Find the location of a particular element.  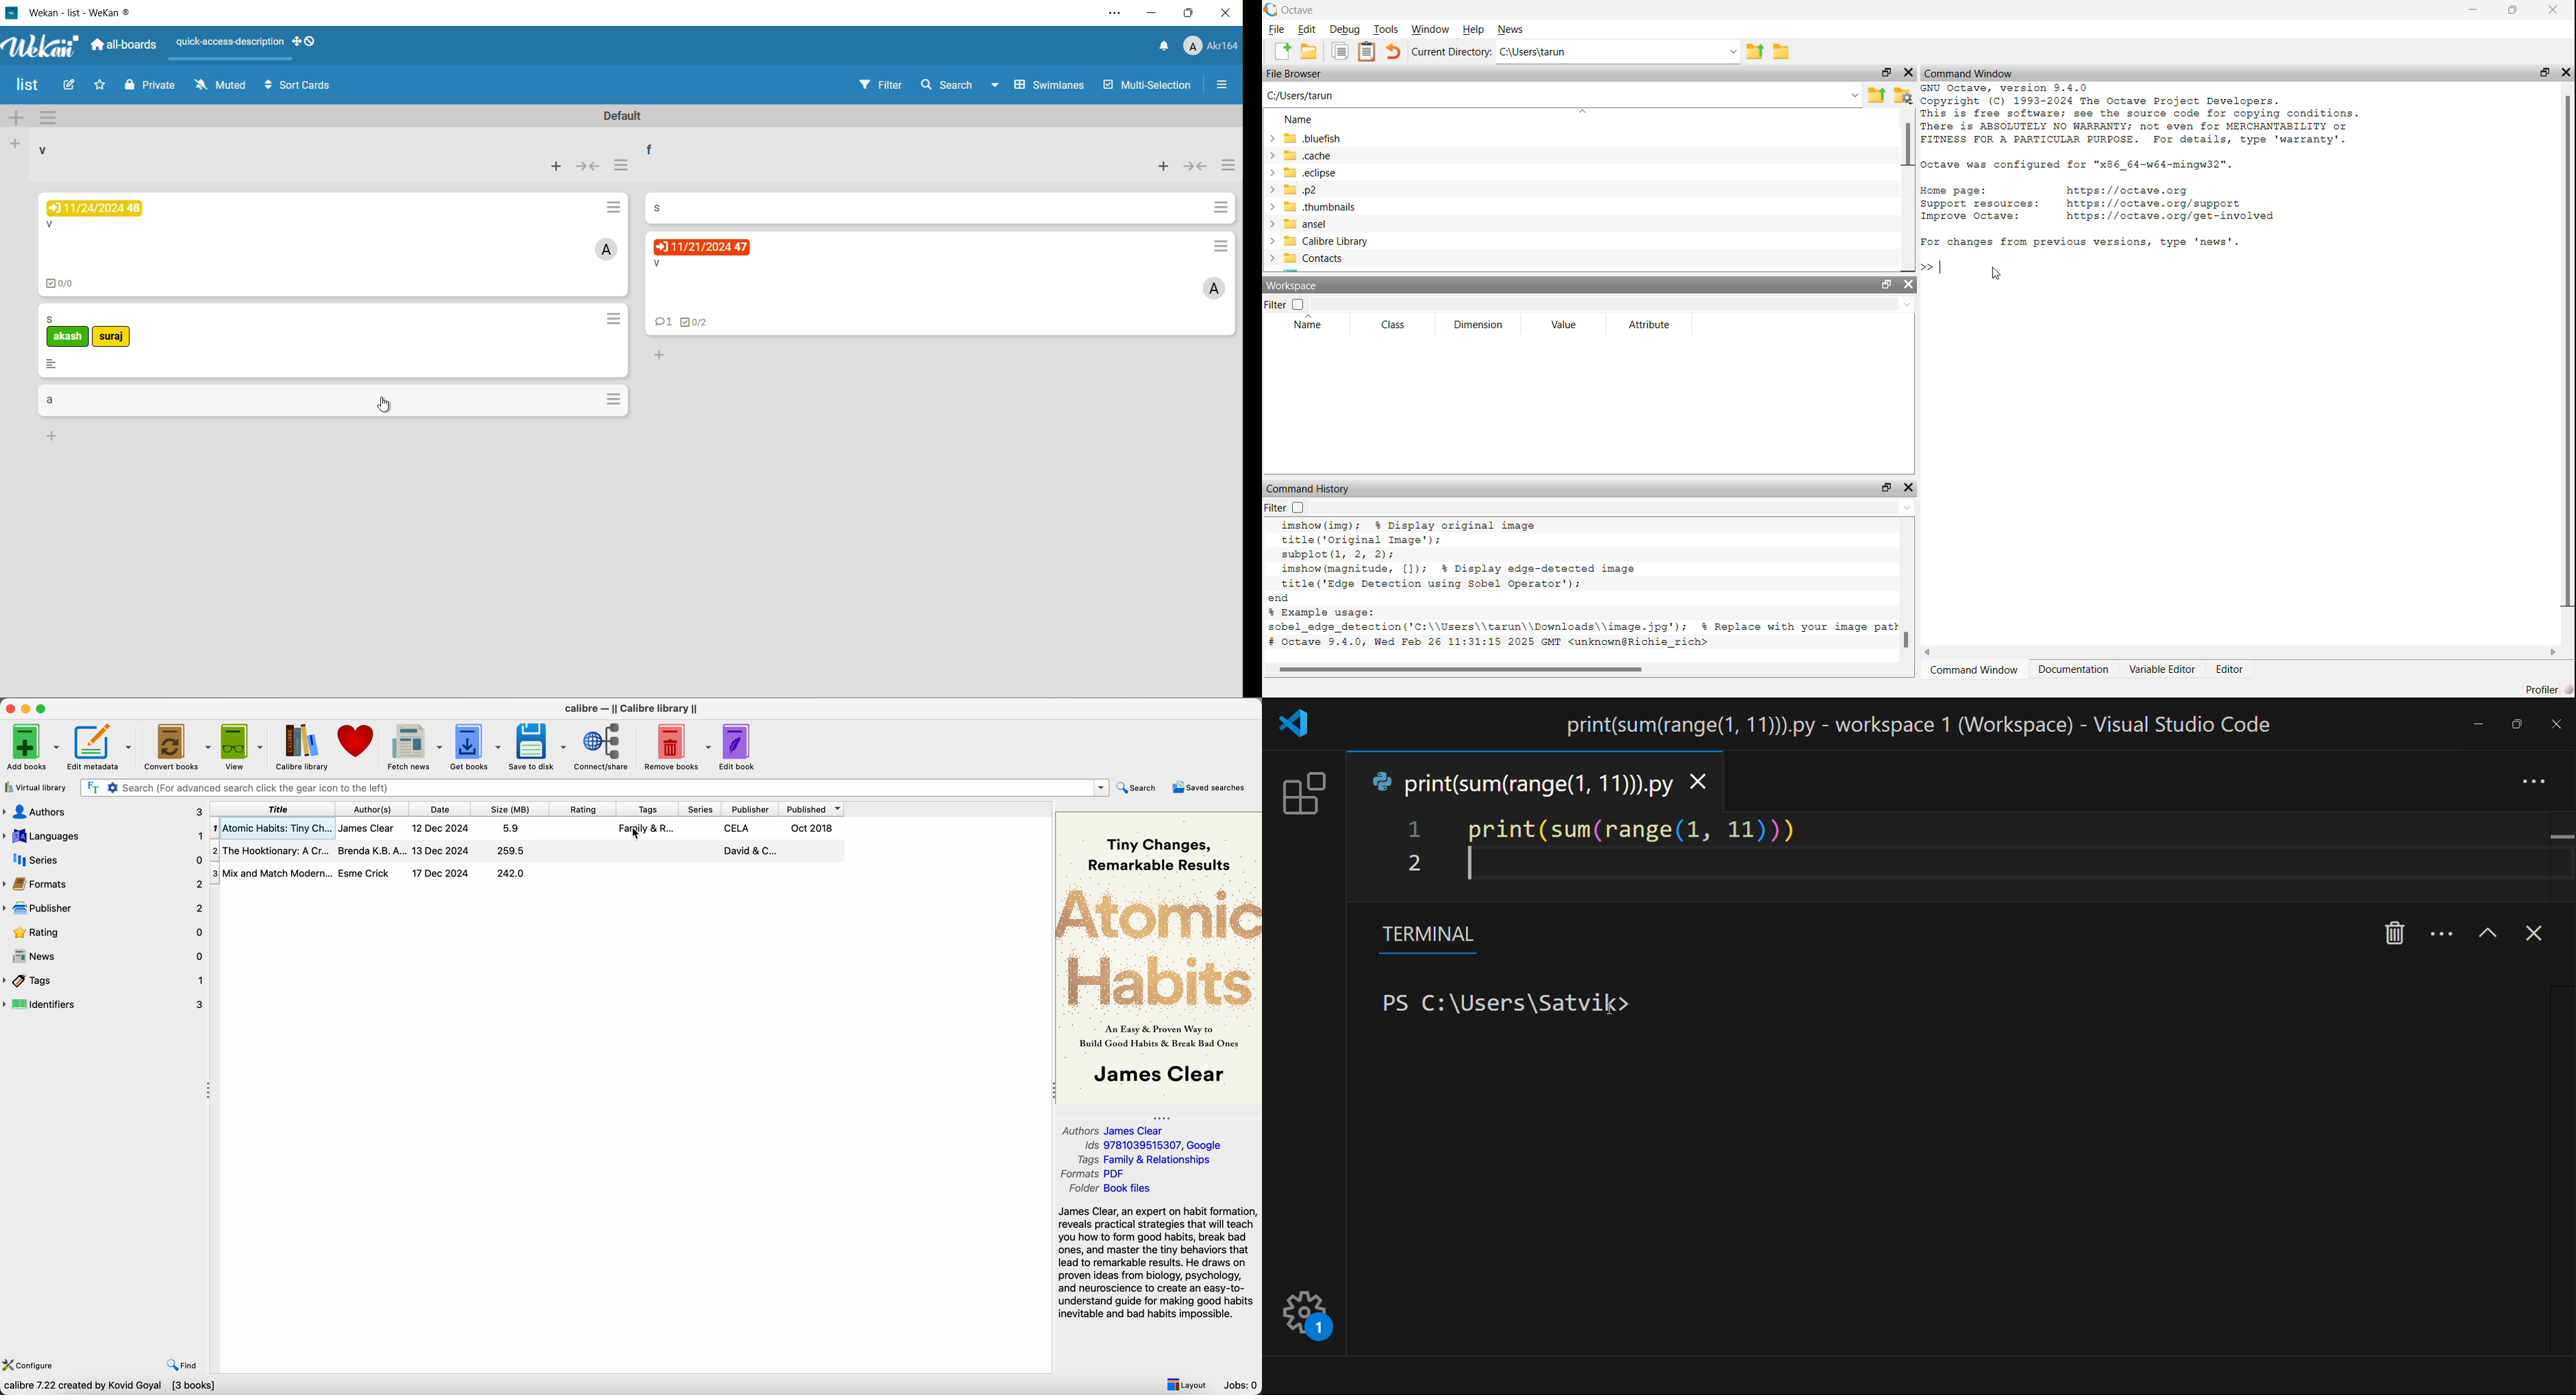

date is located at coordinates (443, 809).